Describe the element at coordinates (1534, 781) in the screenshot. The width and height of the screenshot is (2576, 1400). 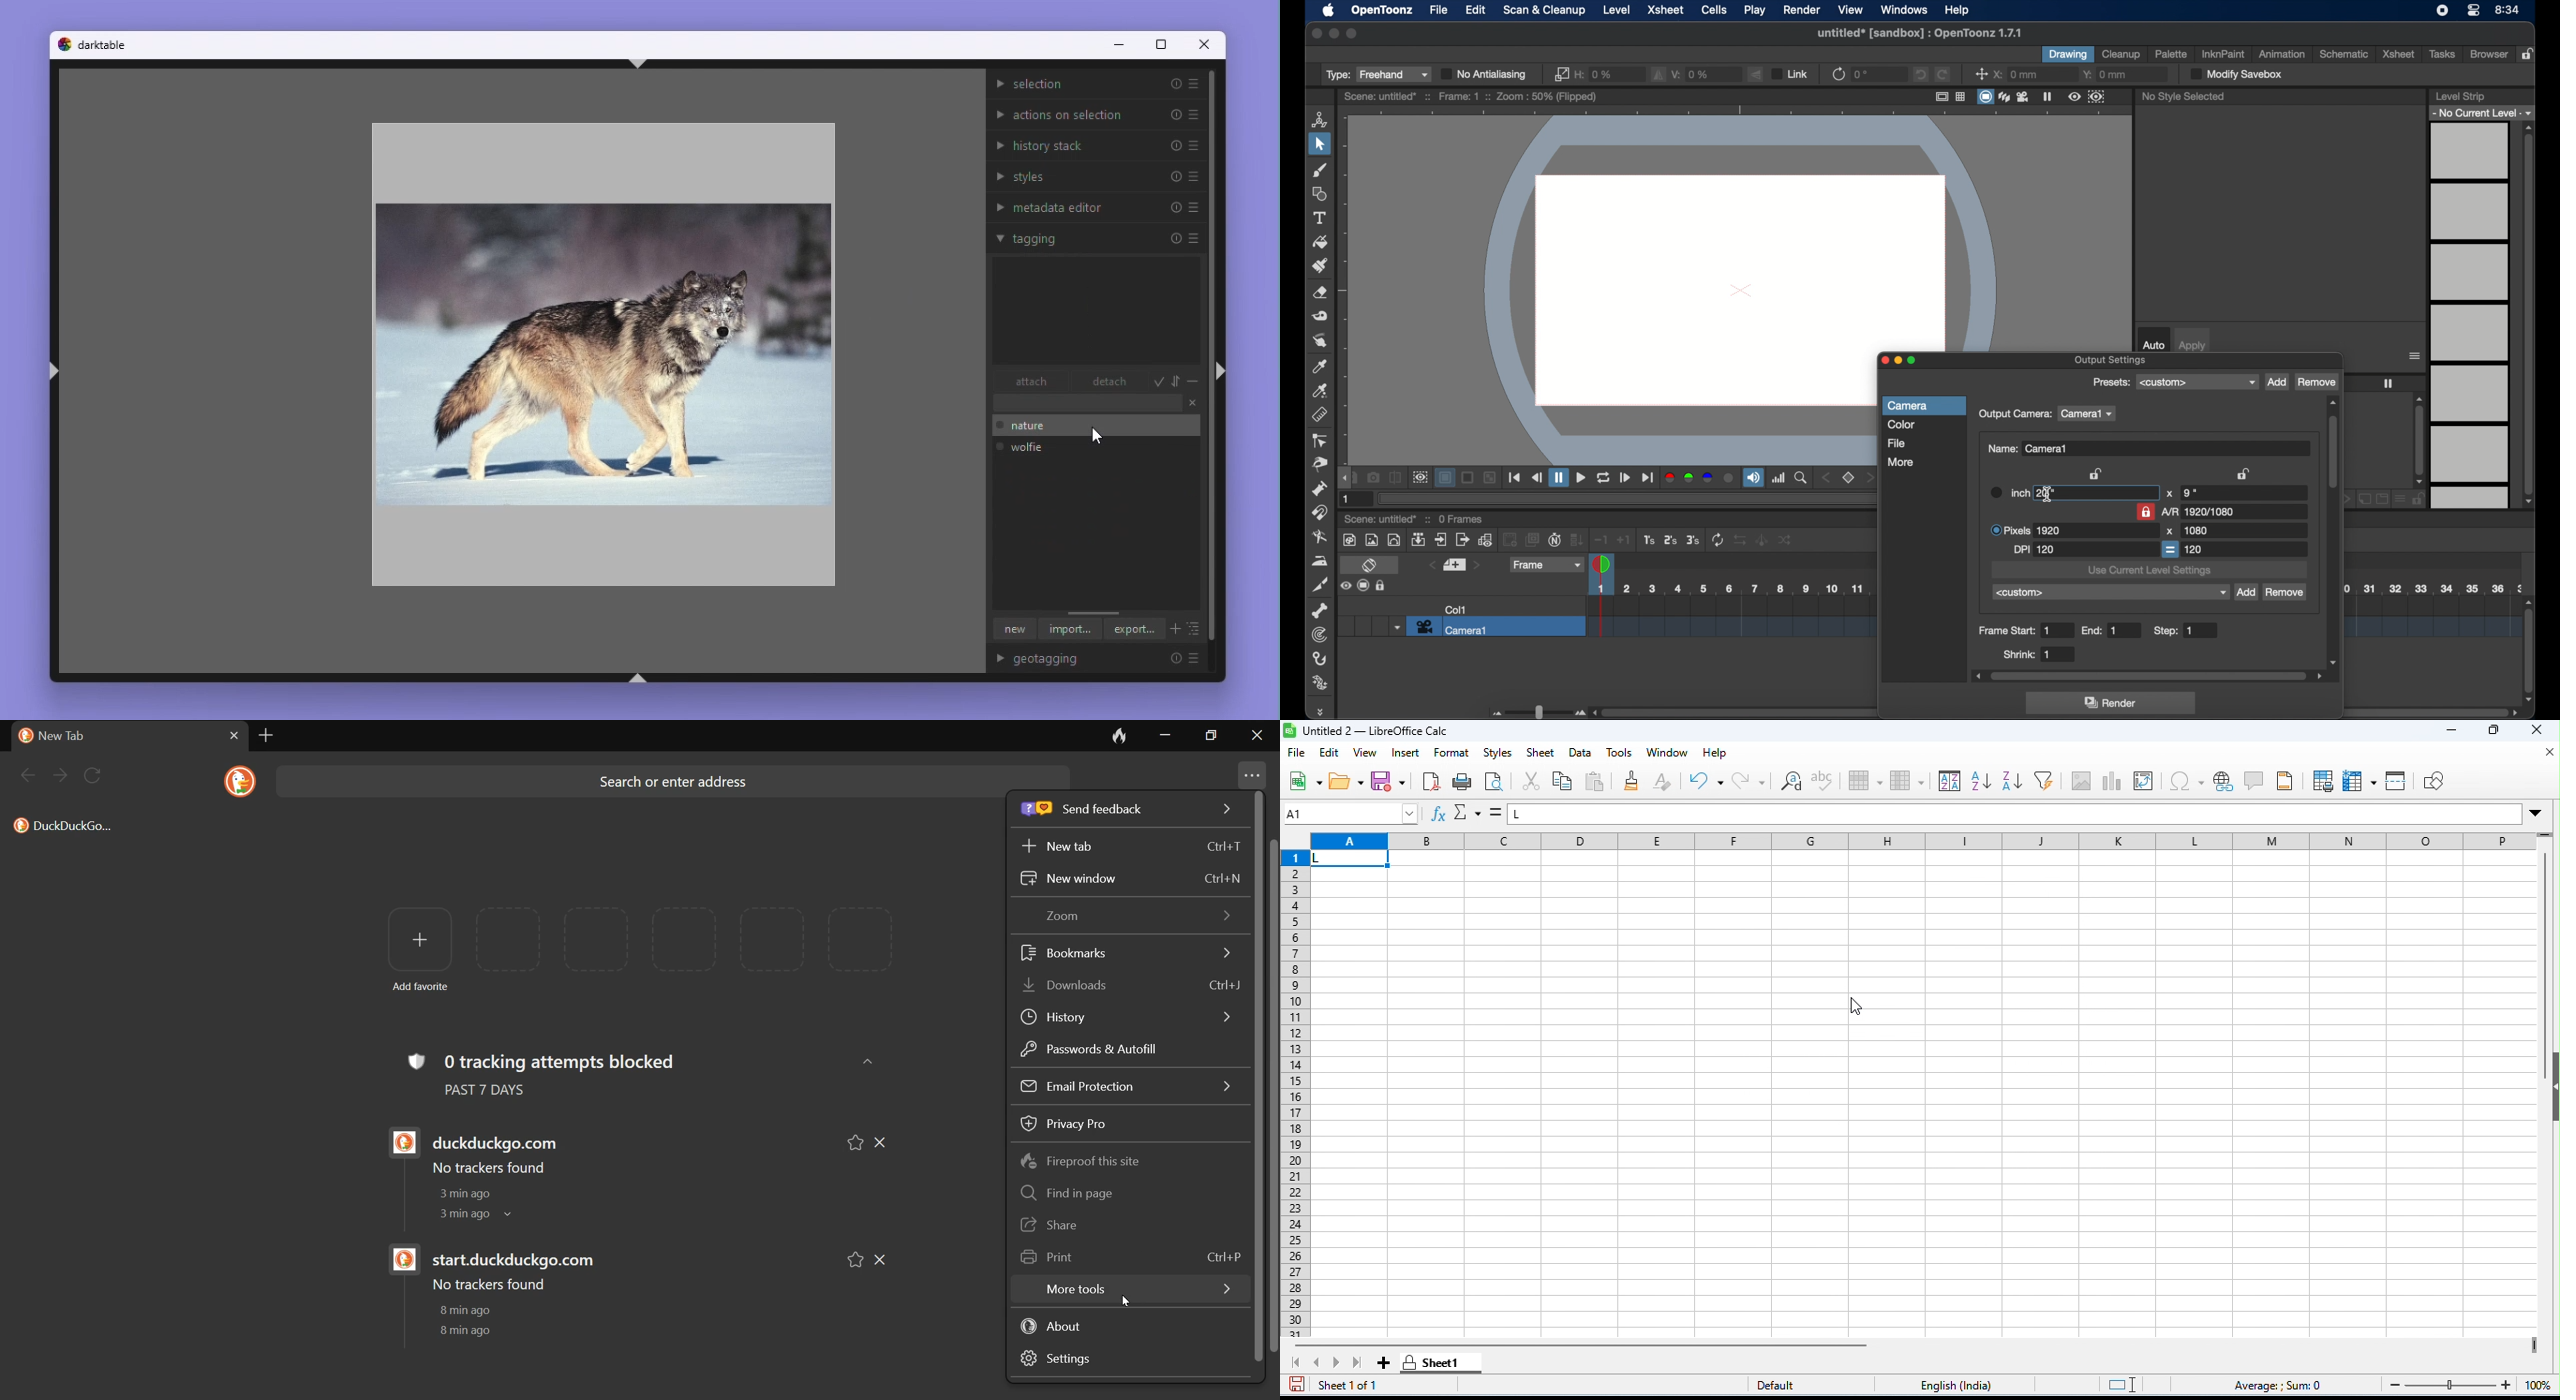
I see `cut` at that location.